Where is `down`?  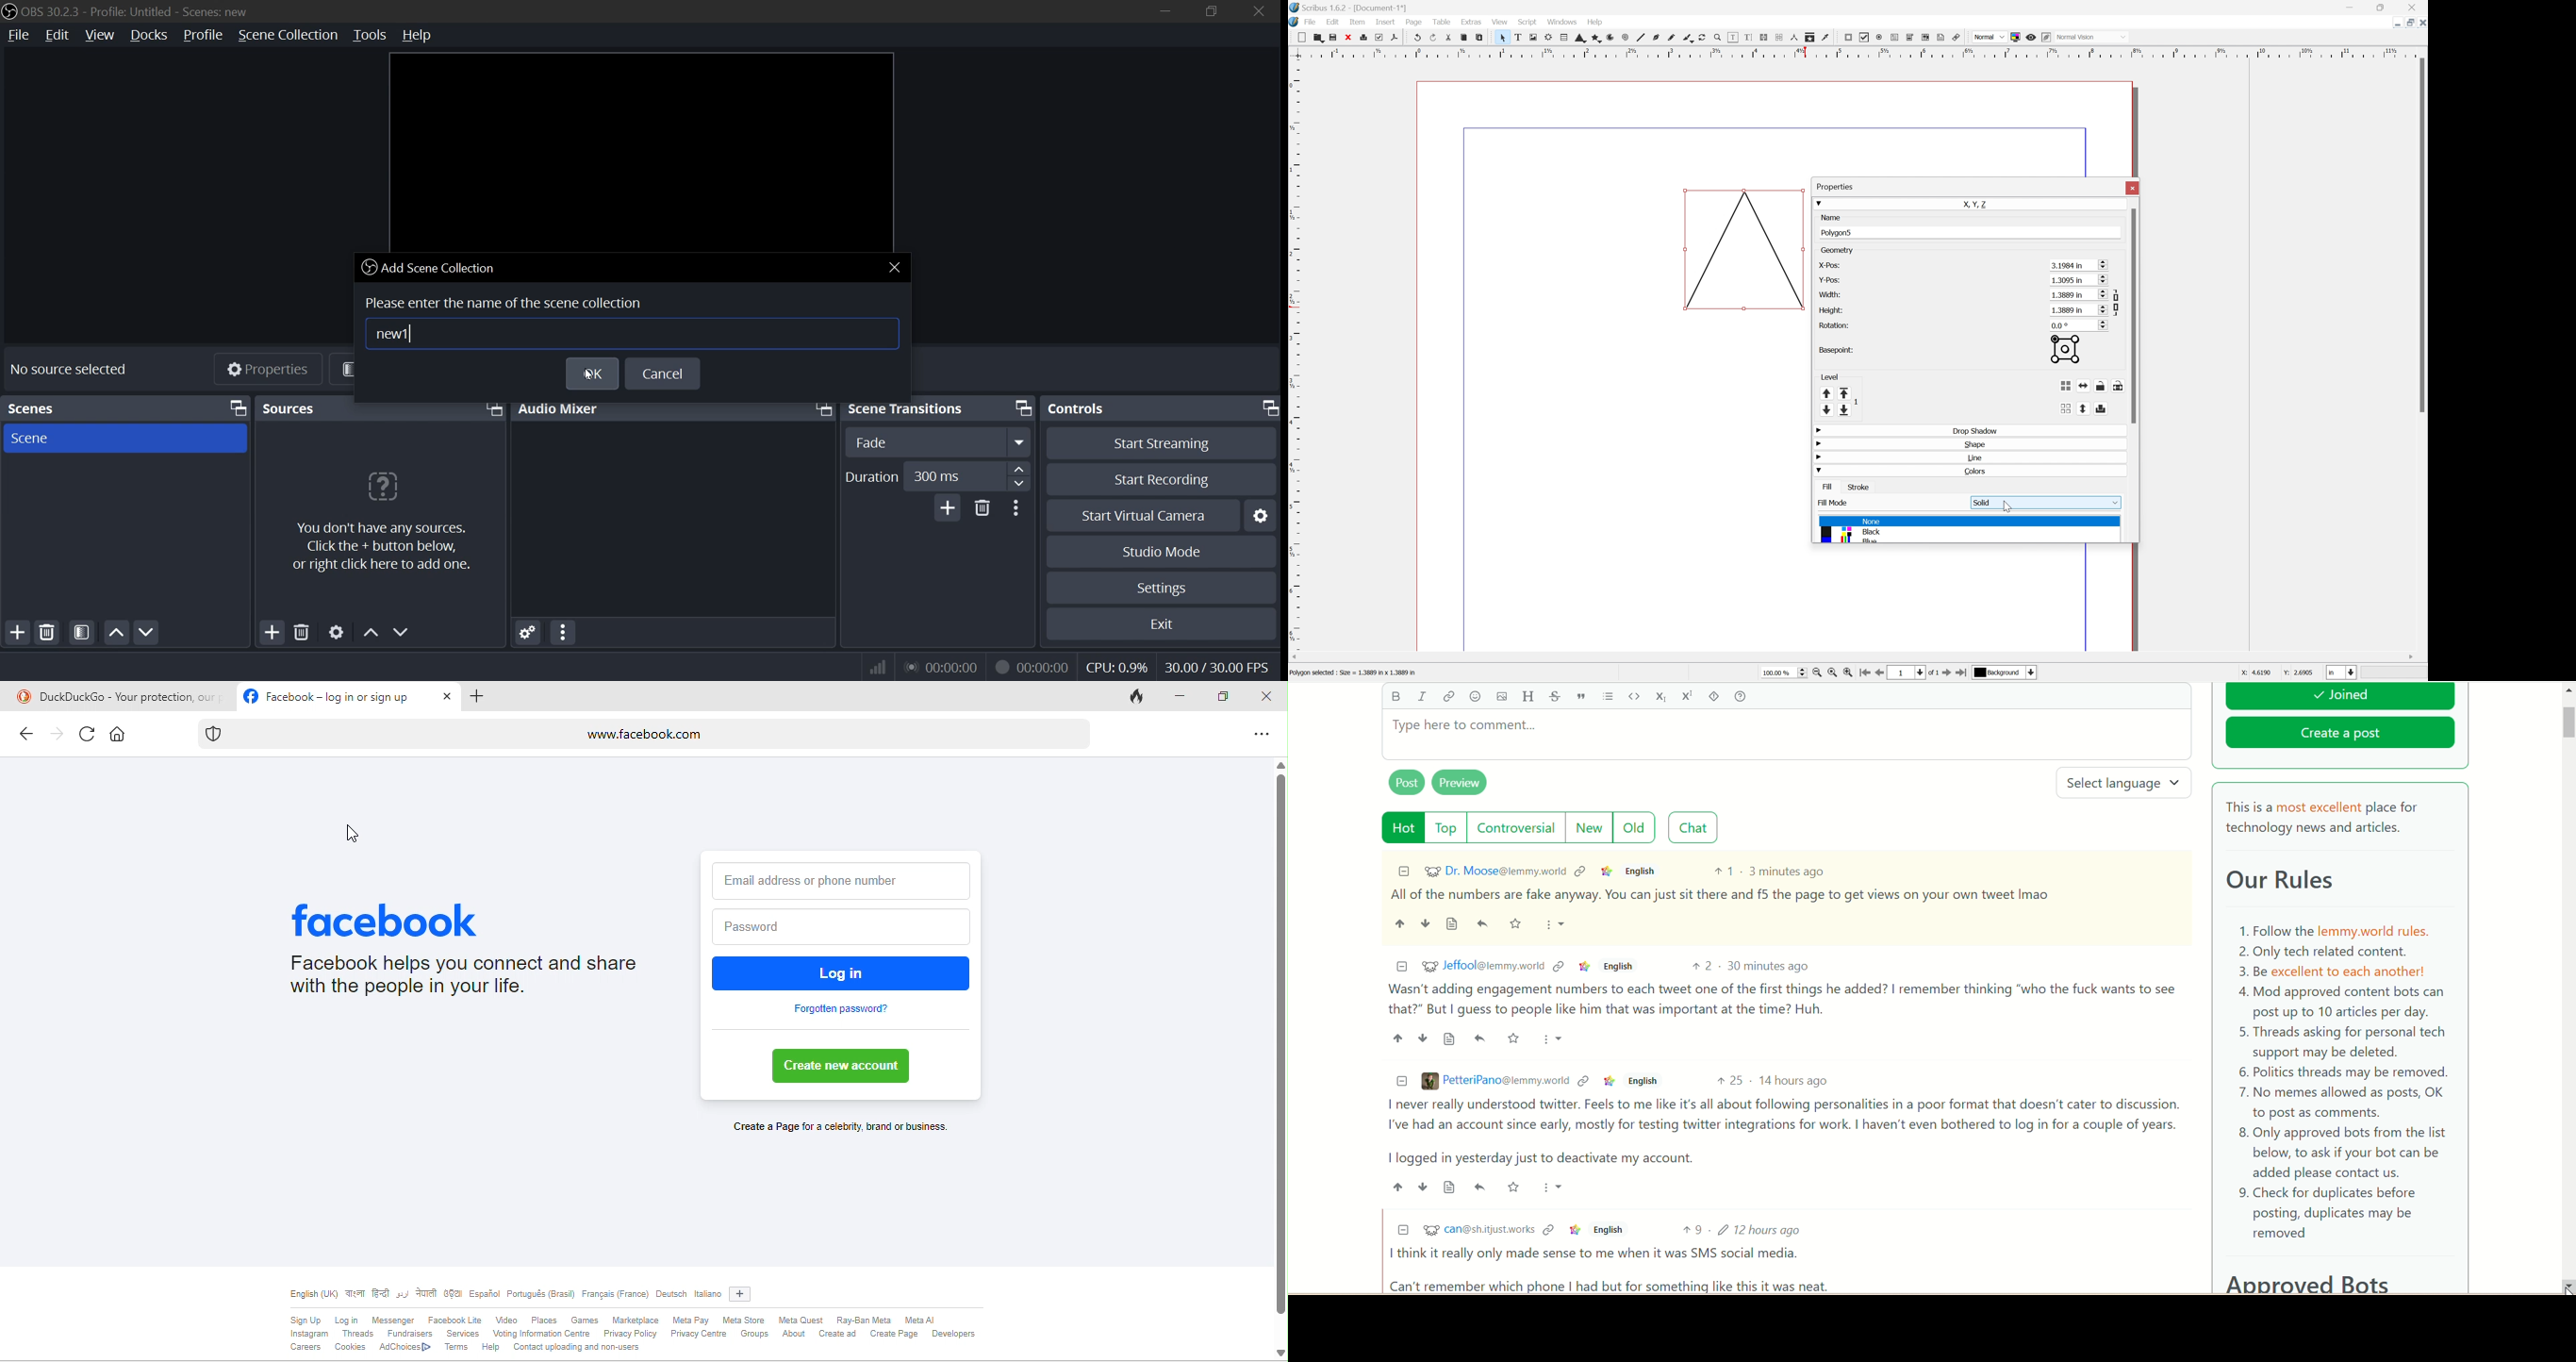 down is located at coordinates (1018, 483).